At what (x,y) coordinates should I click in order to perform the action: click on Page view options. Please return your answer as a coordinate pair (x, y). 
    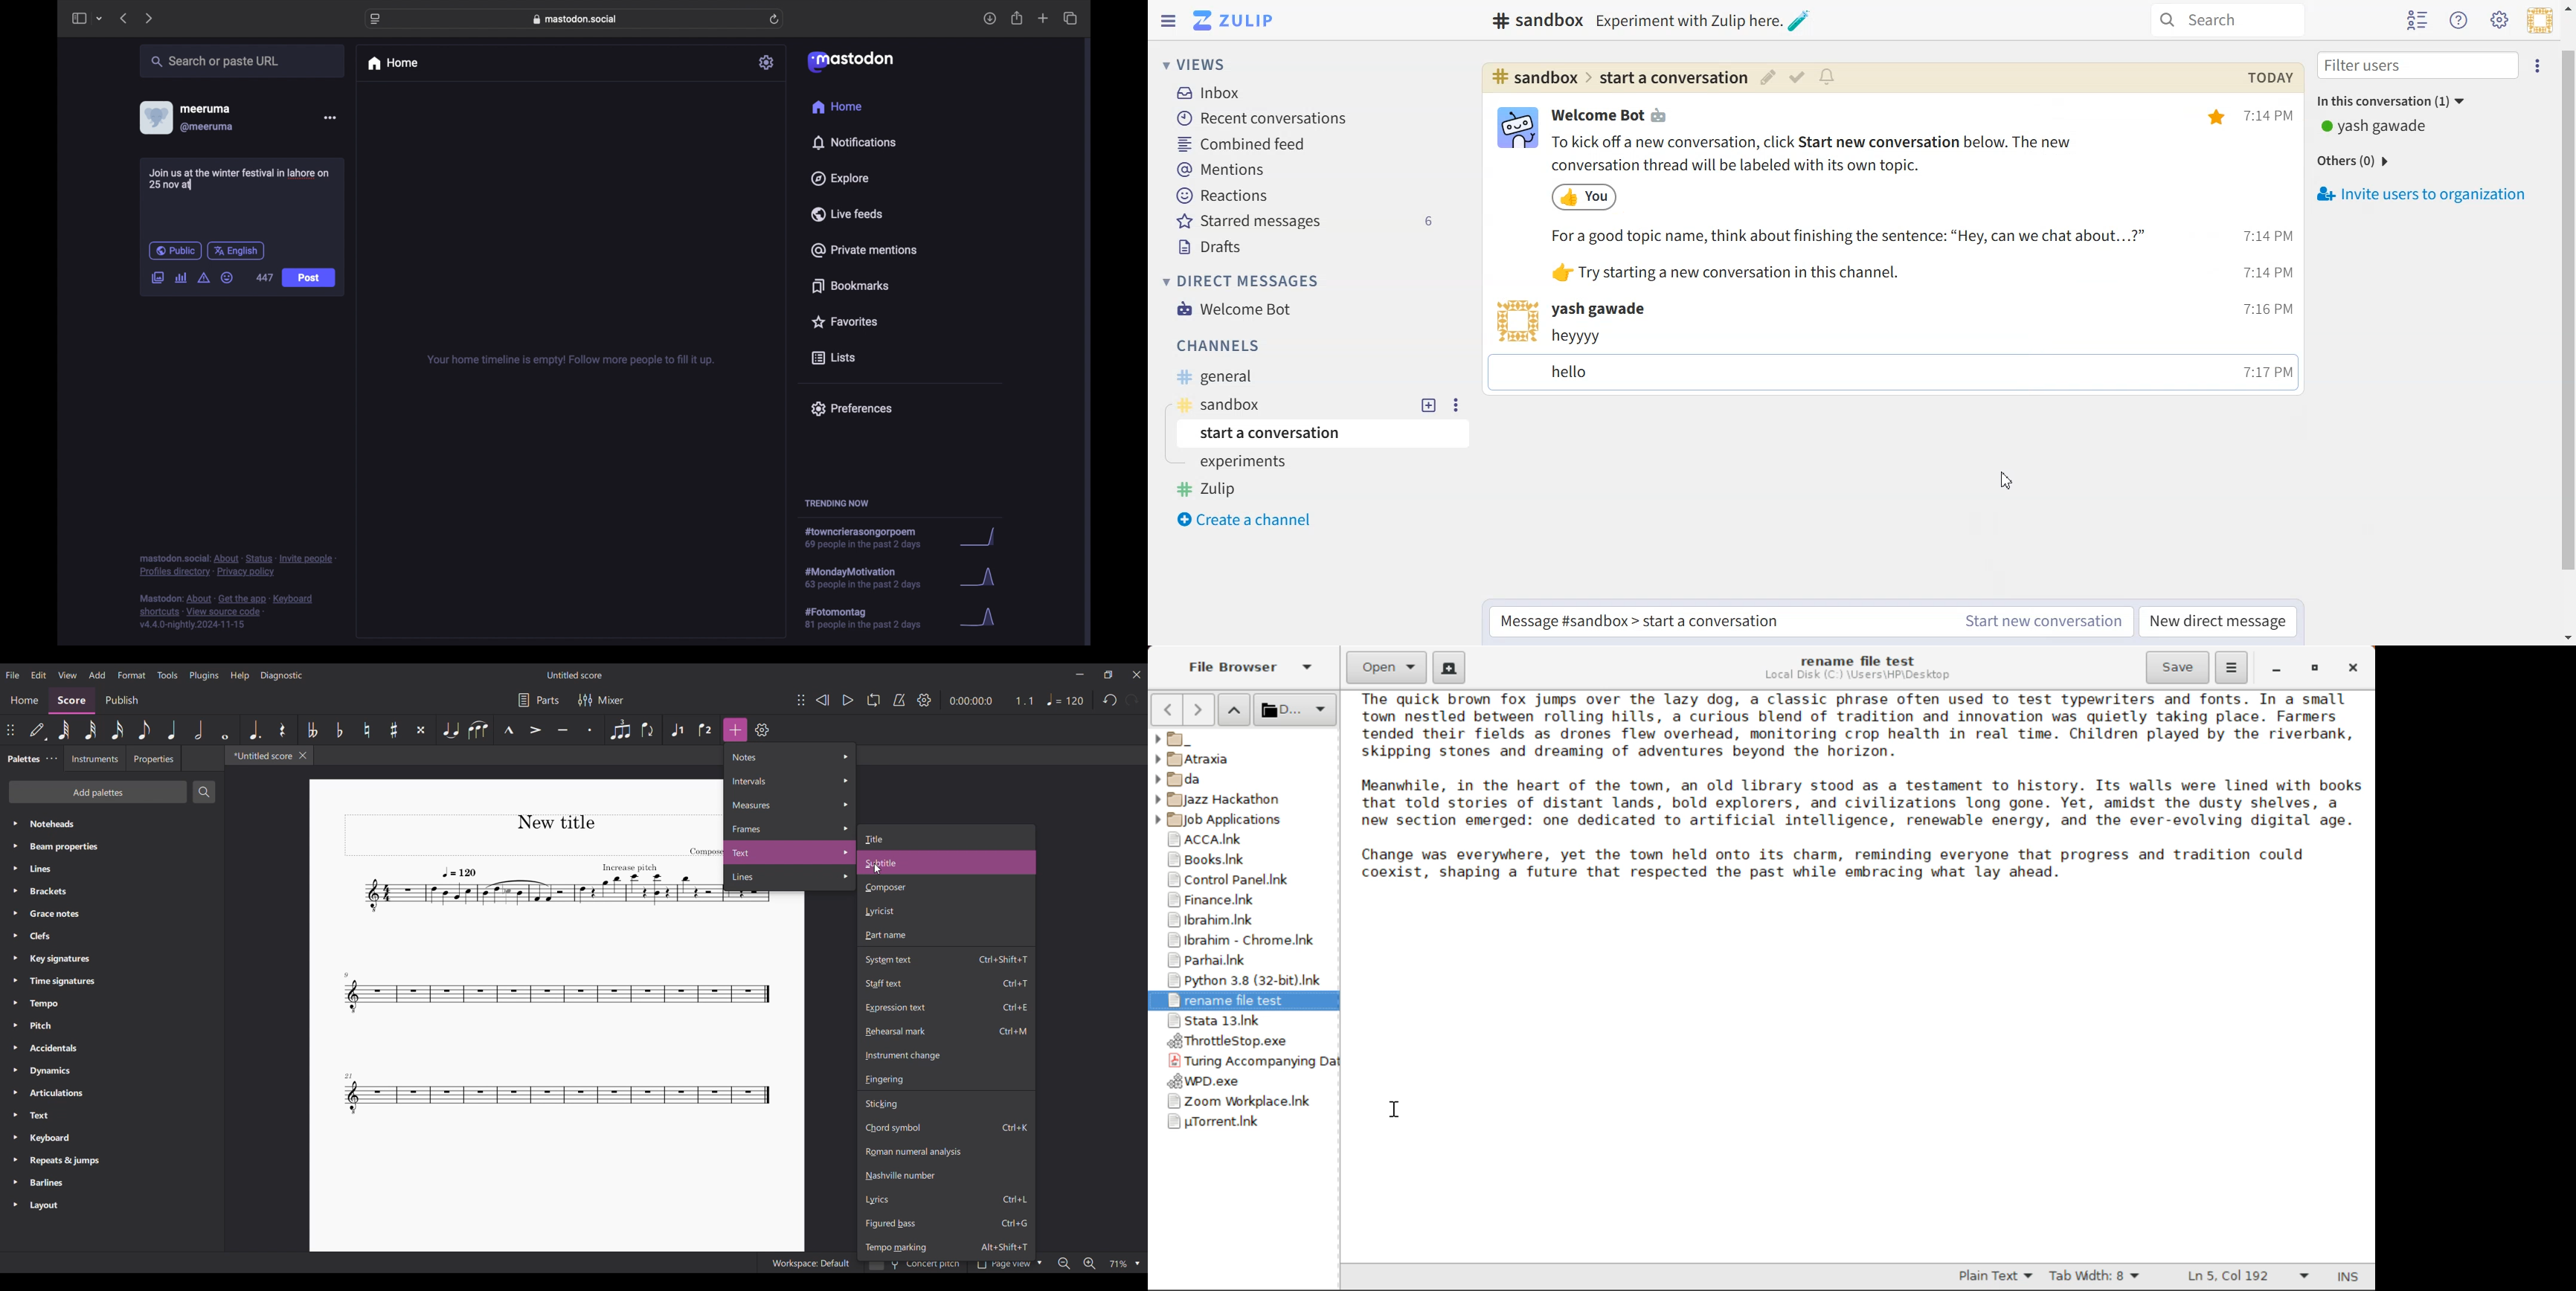
    Looking at the image, I should click on (1007, 1266).